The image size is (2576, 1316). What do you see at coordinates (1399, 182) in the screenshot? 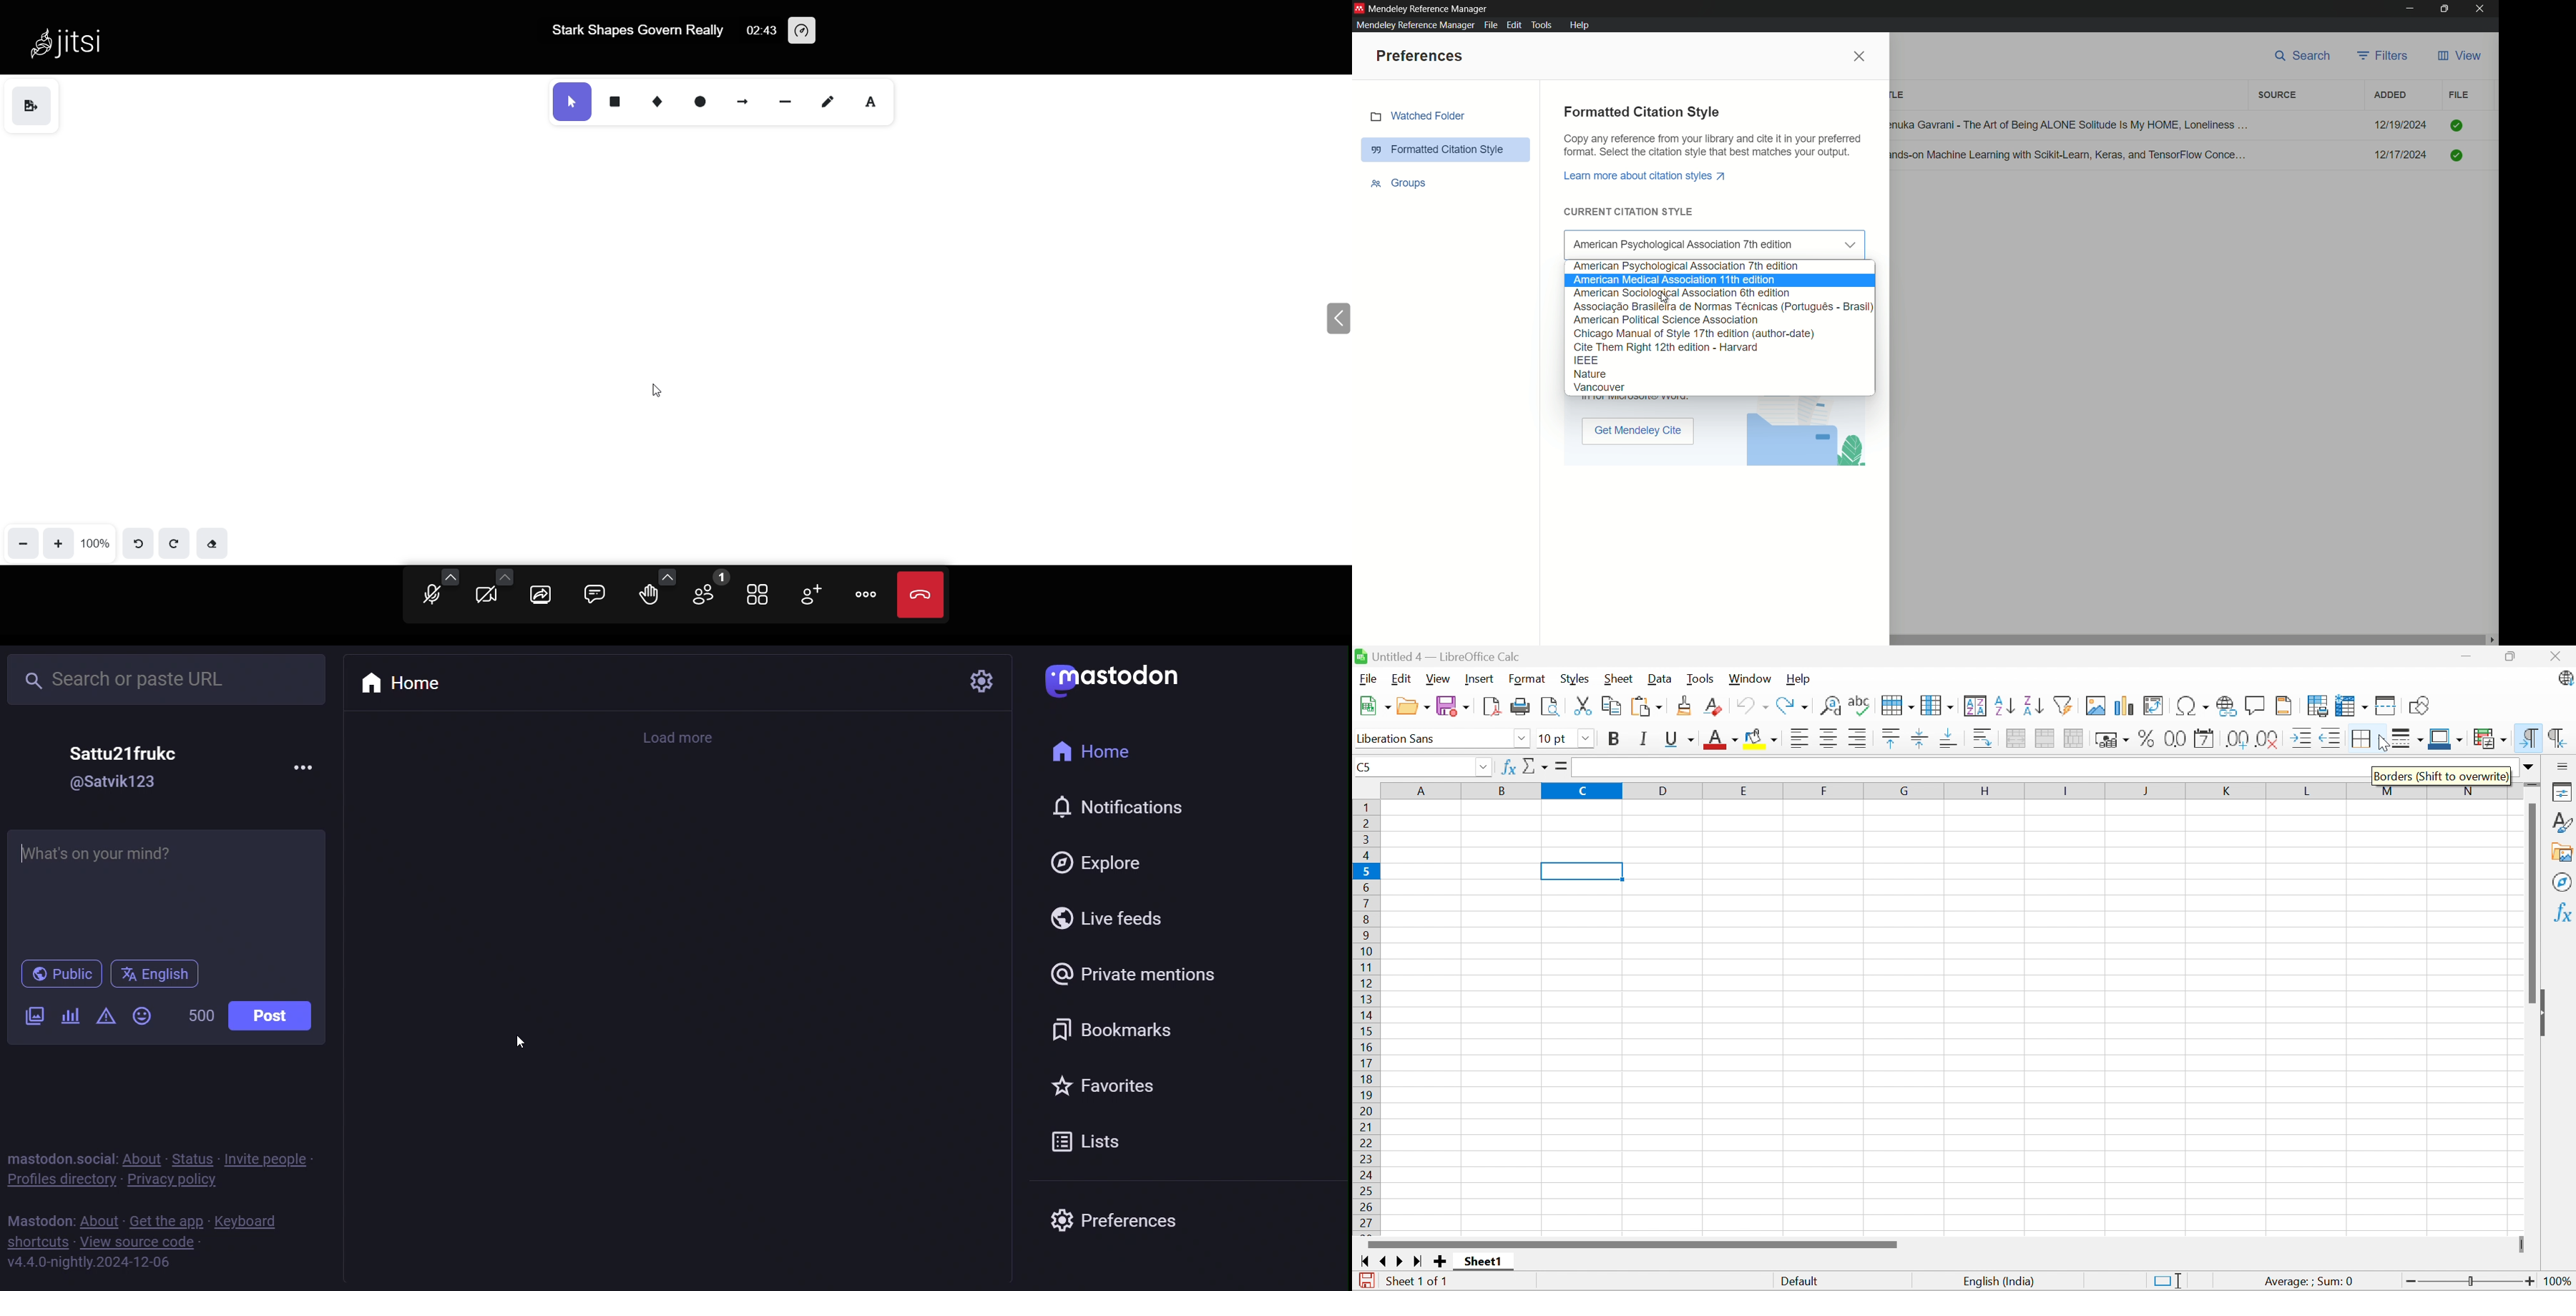
I see `groups` at bounding box center [1399, 182].